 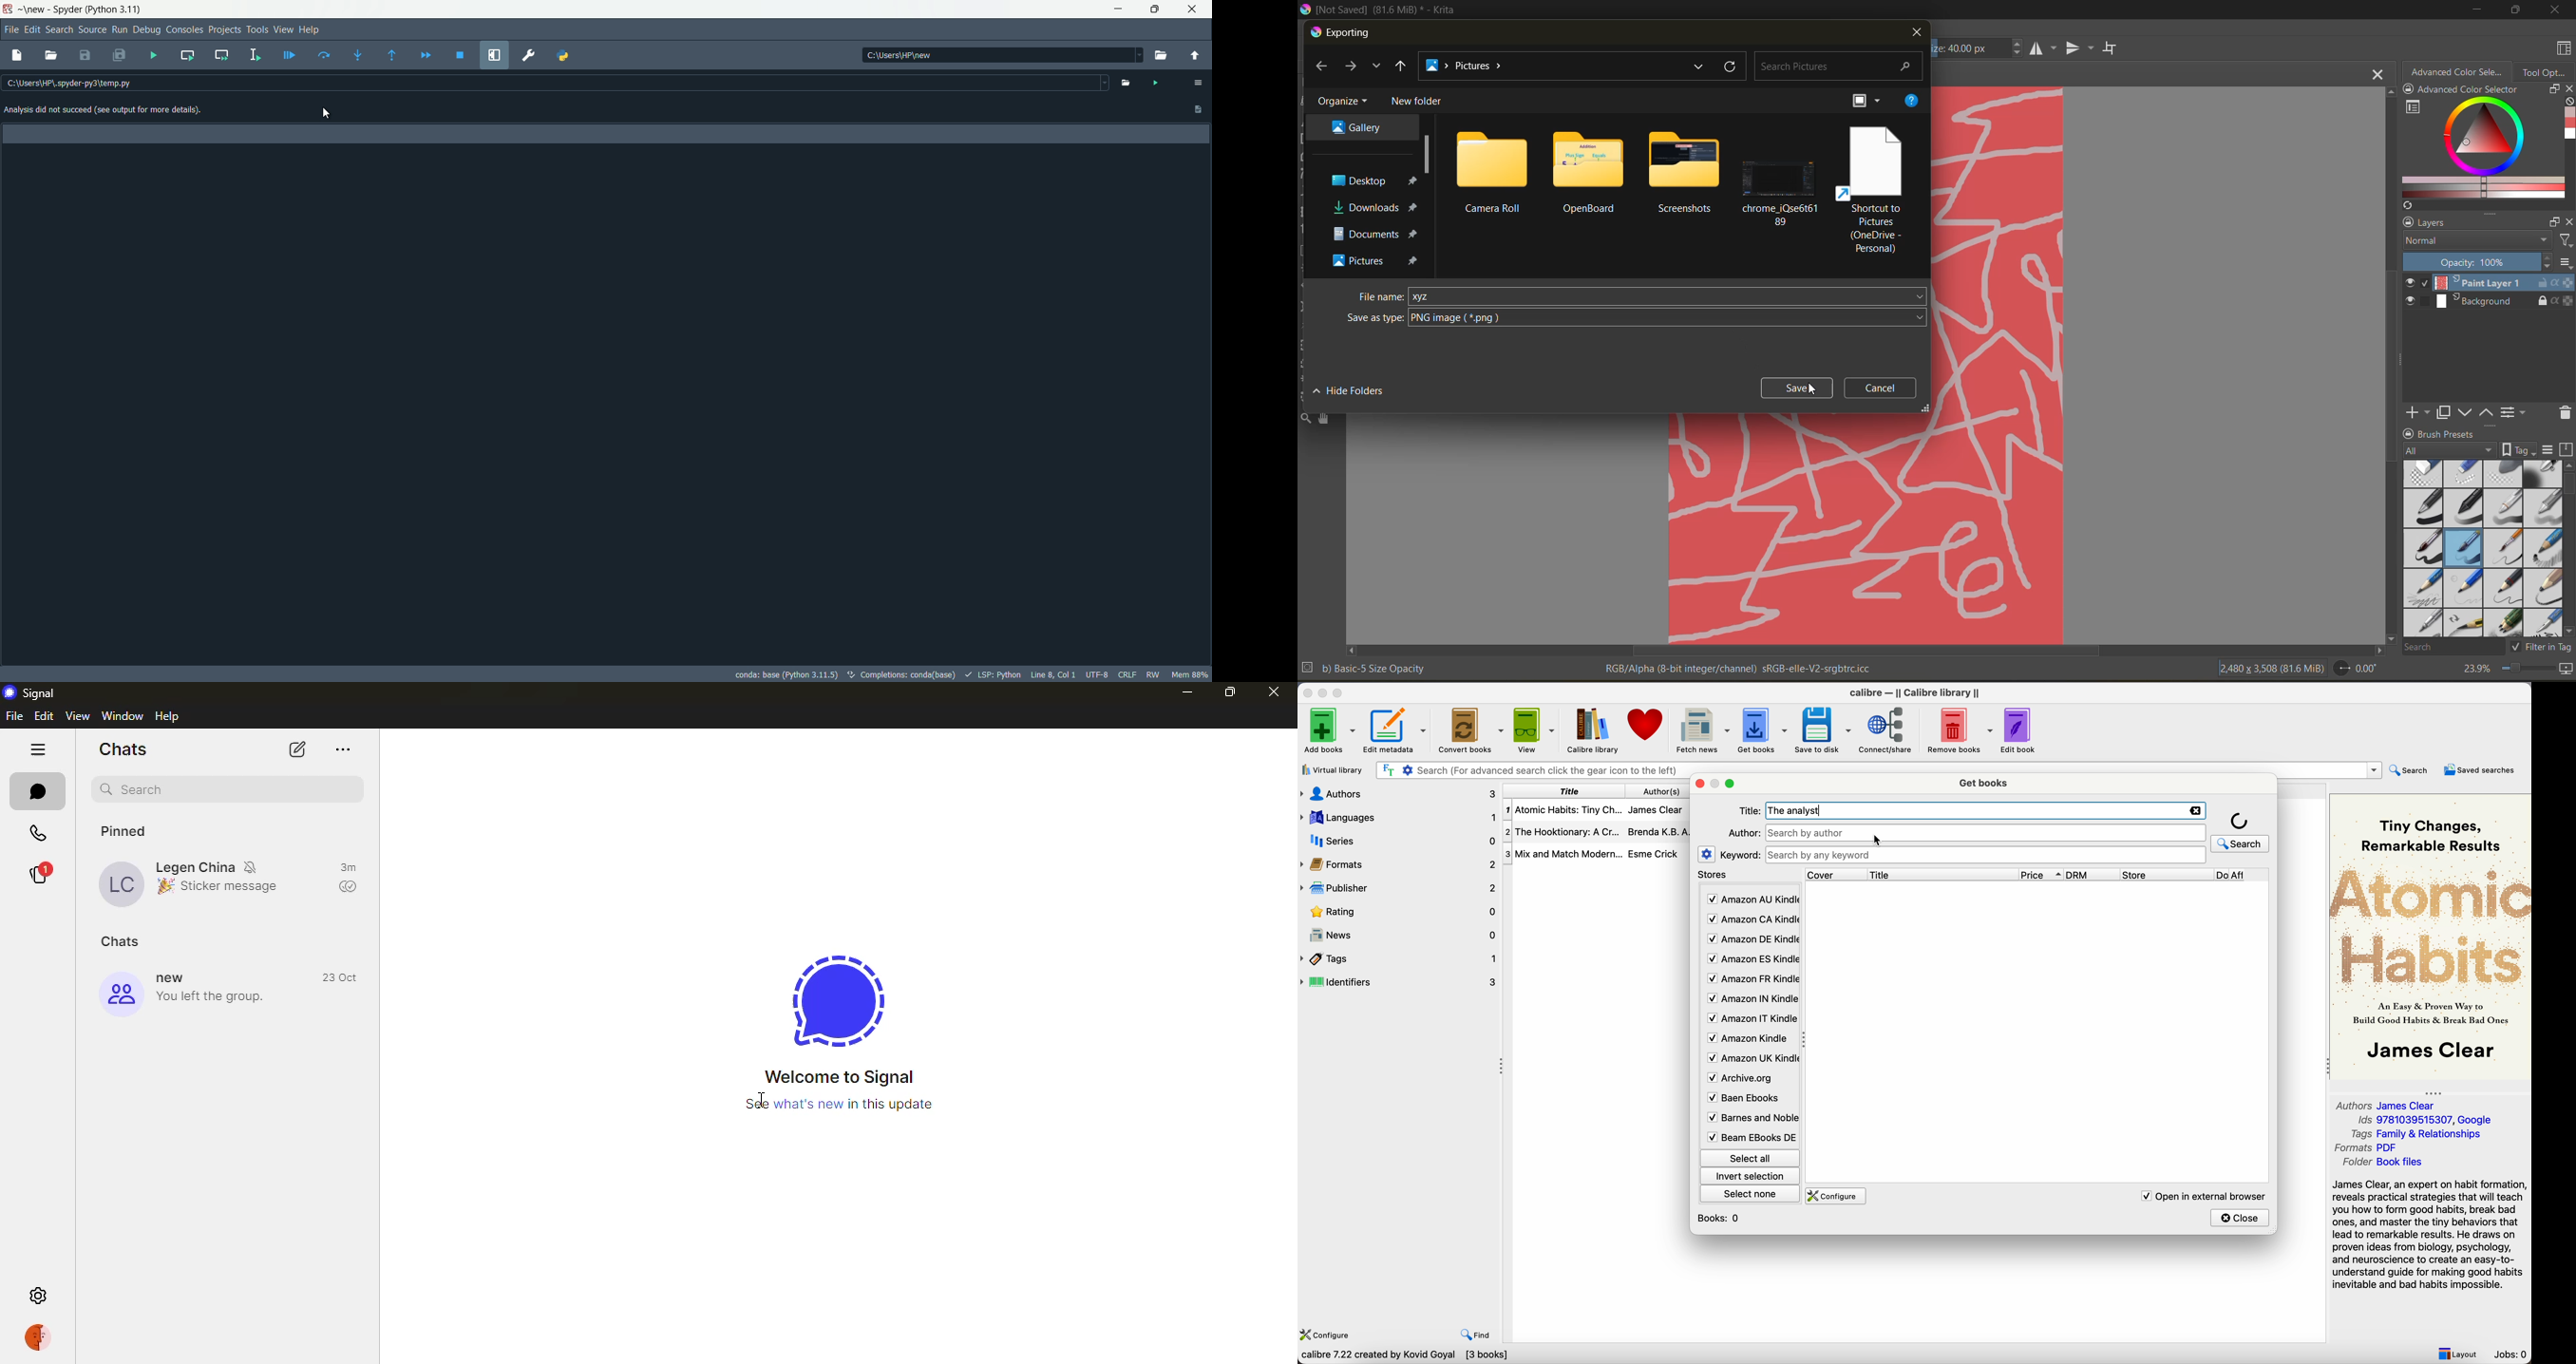 What do you see at coordinates (2379, 73) in the screenshot?
I see `close tab` at bounding box center [2379, 73].